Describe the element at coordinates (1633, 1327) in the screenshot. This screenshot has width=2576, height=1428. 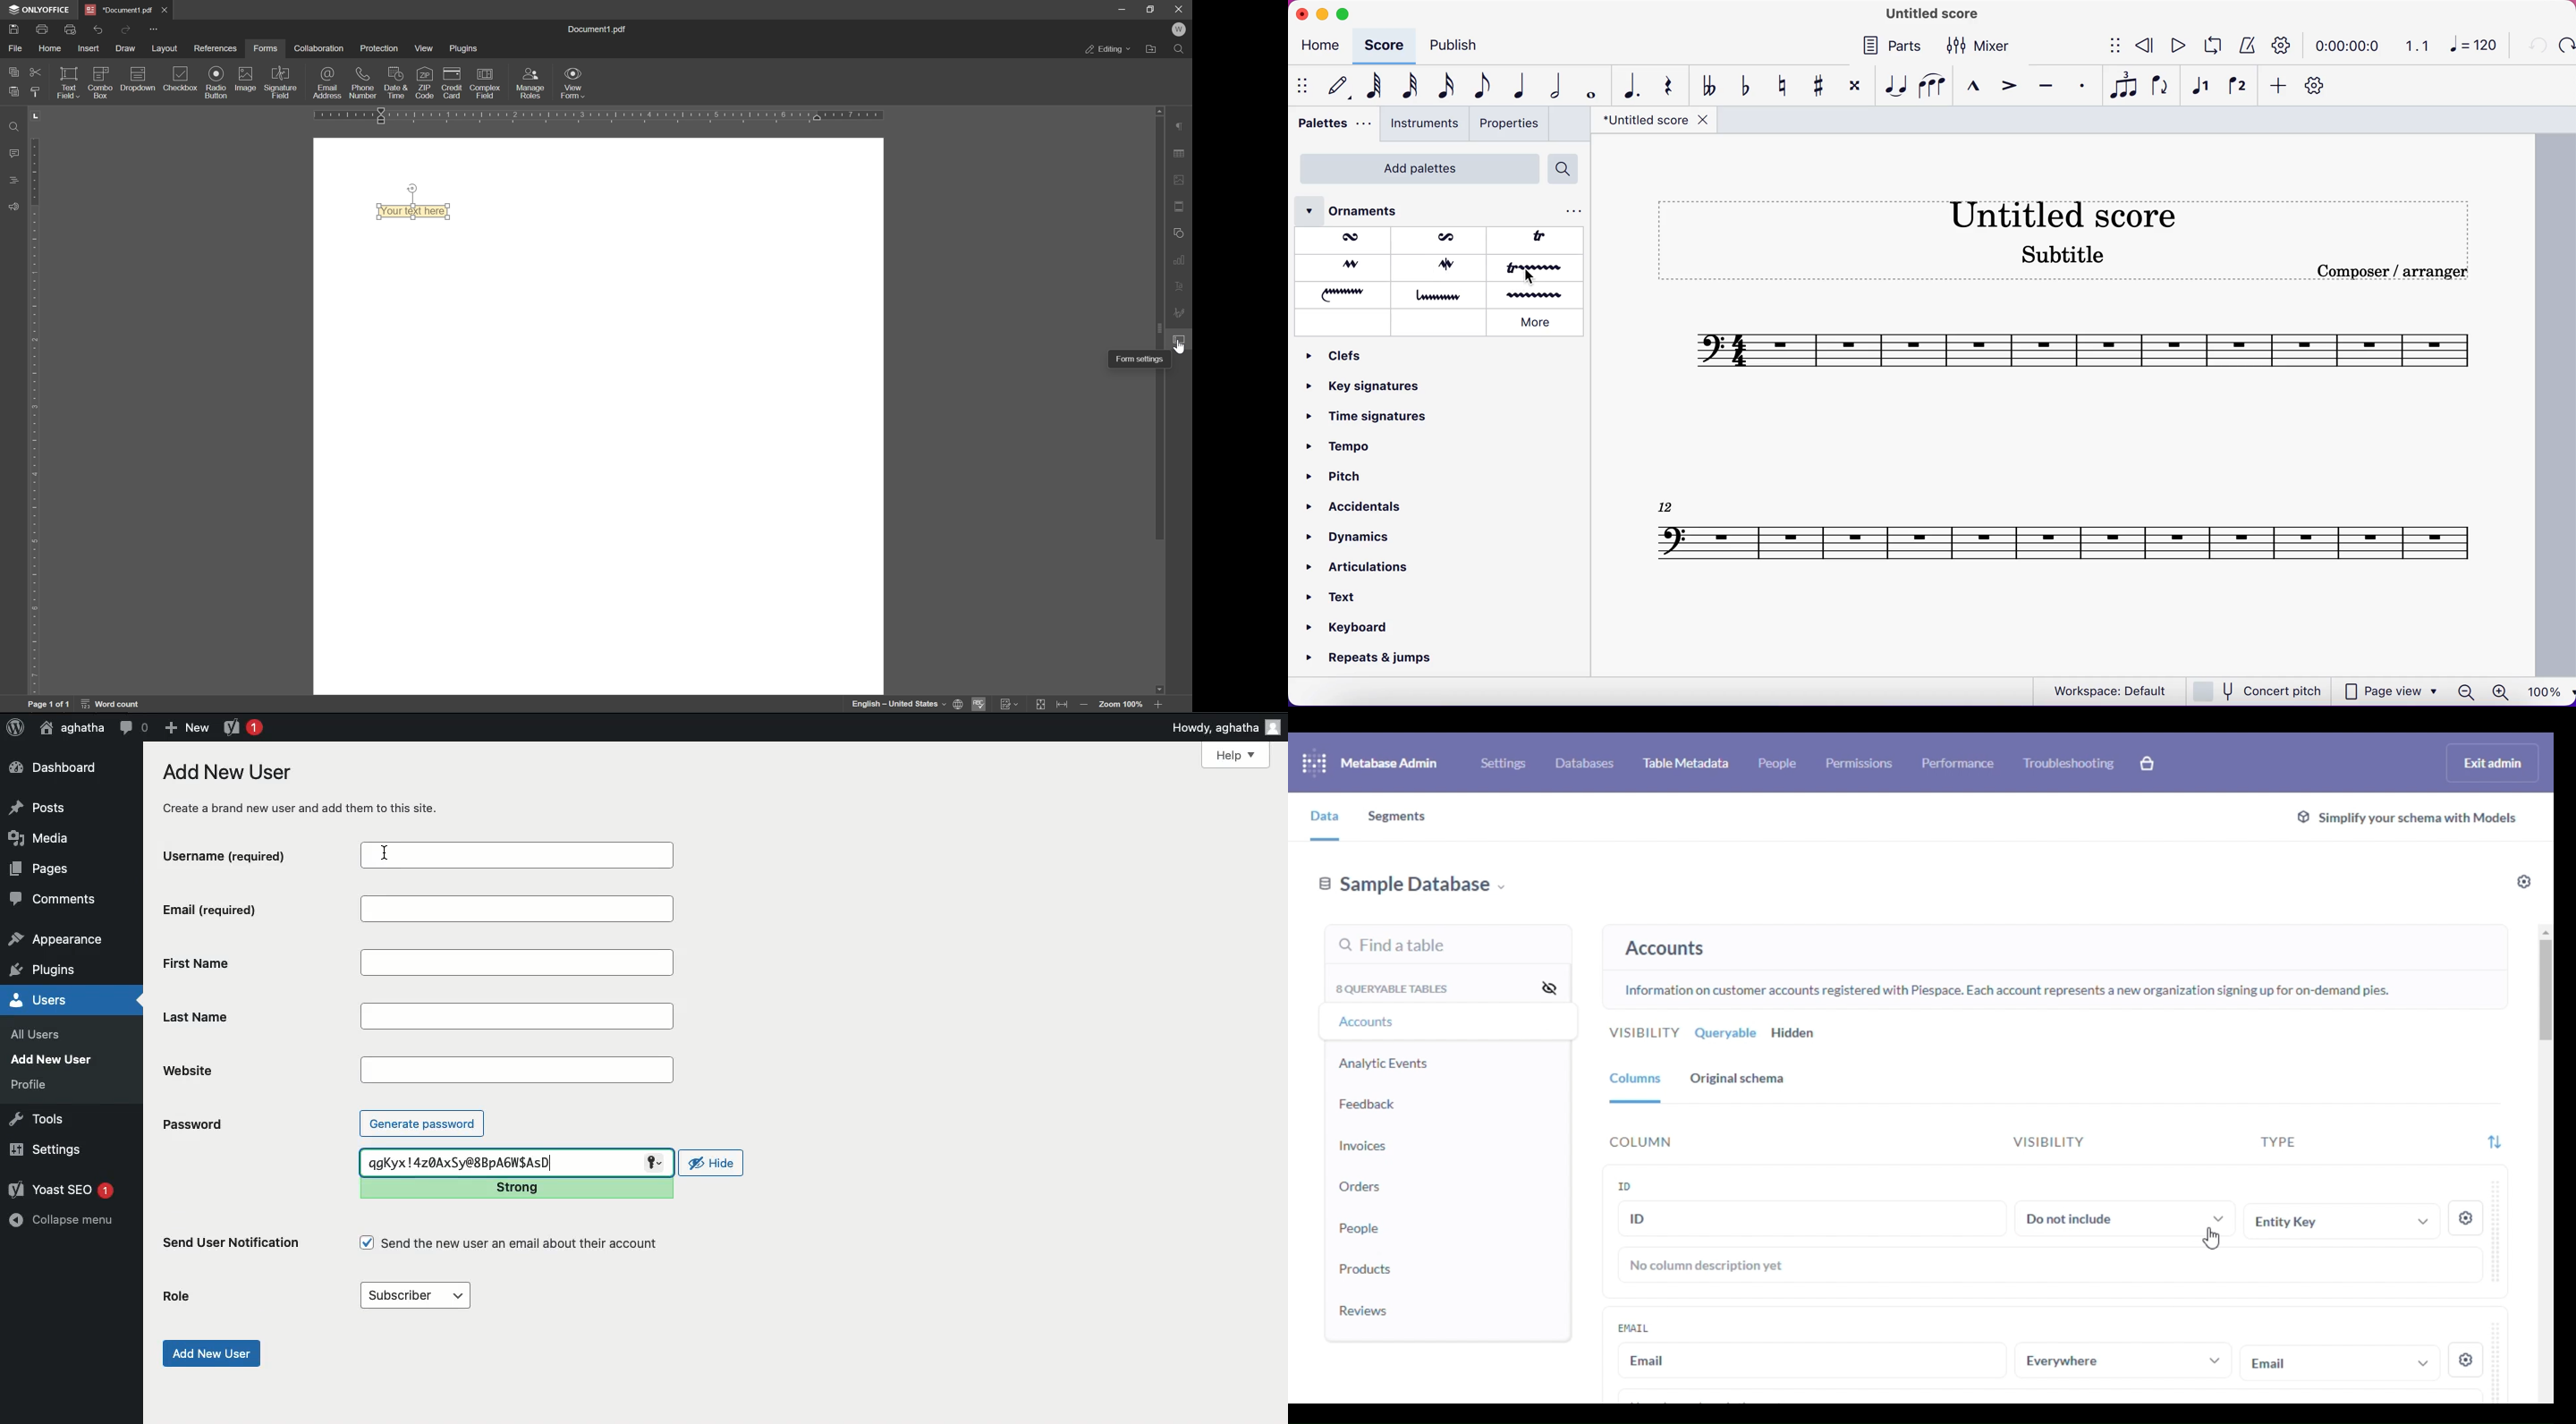
I see `email` at that location.